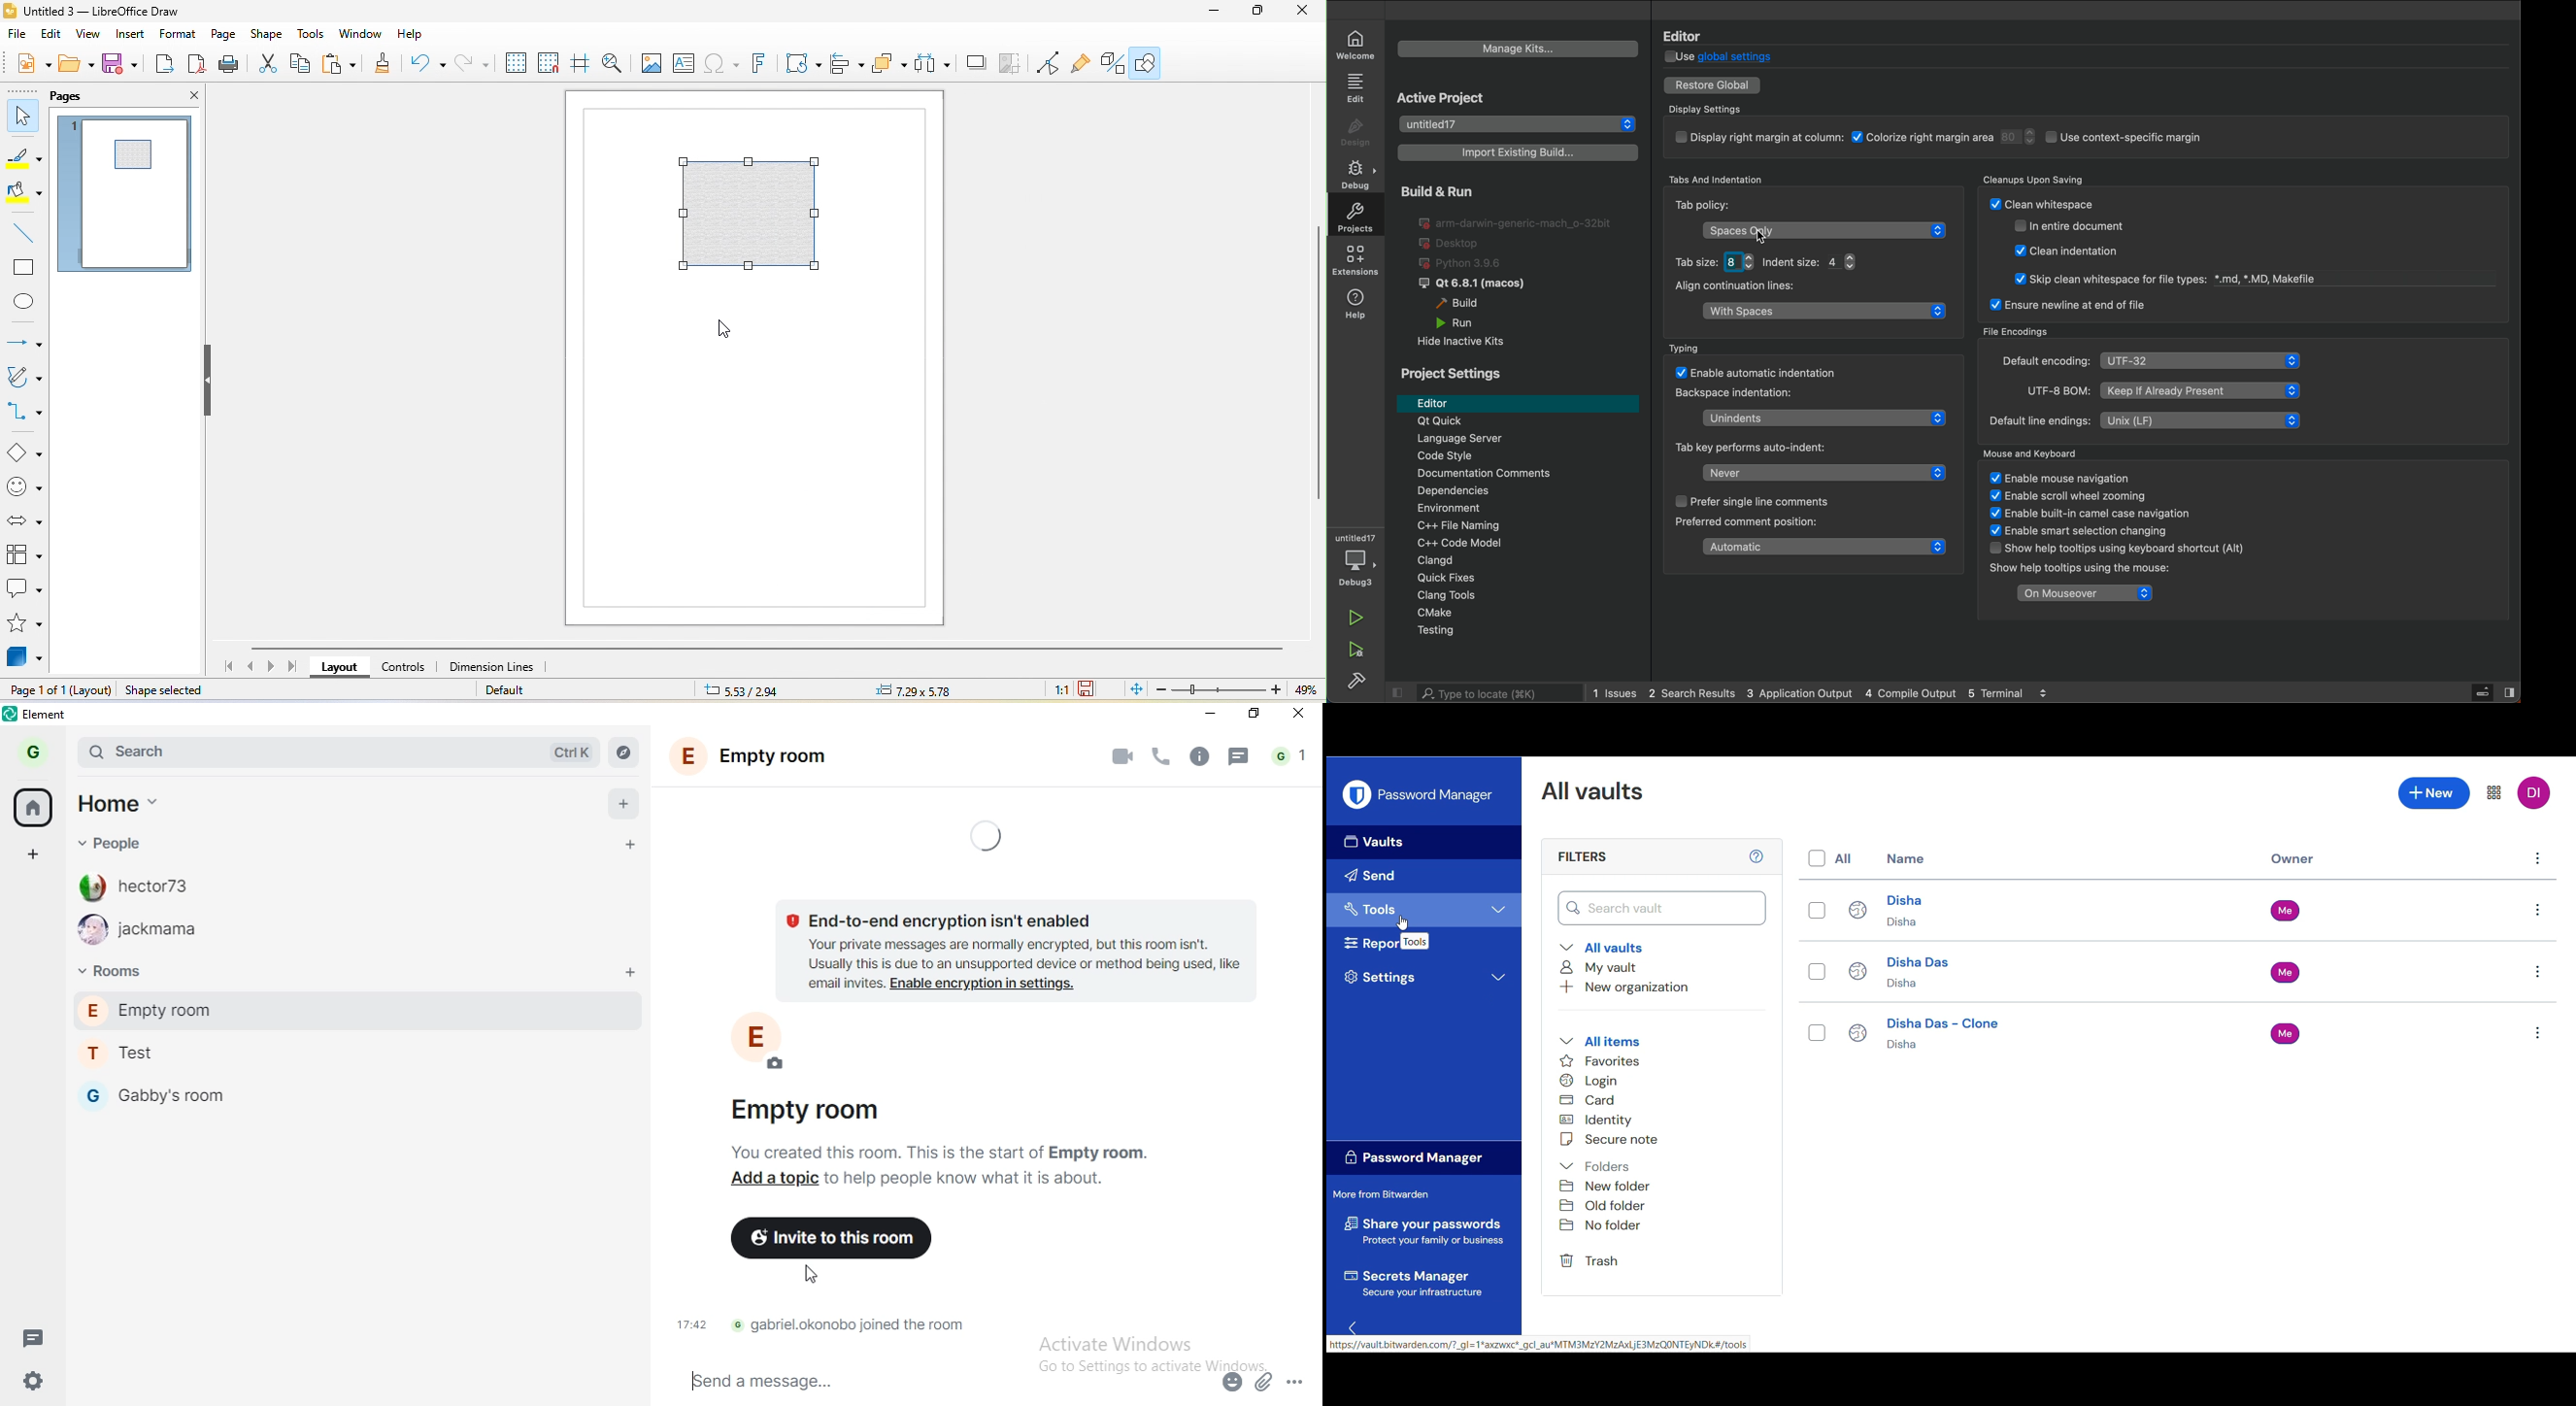 The image size is (2576, 1428). Describe the element at coordinates (227, 36) in the screenshot. I see `page` at that location.